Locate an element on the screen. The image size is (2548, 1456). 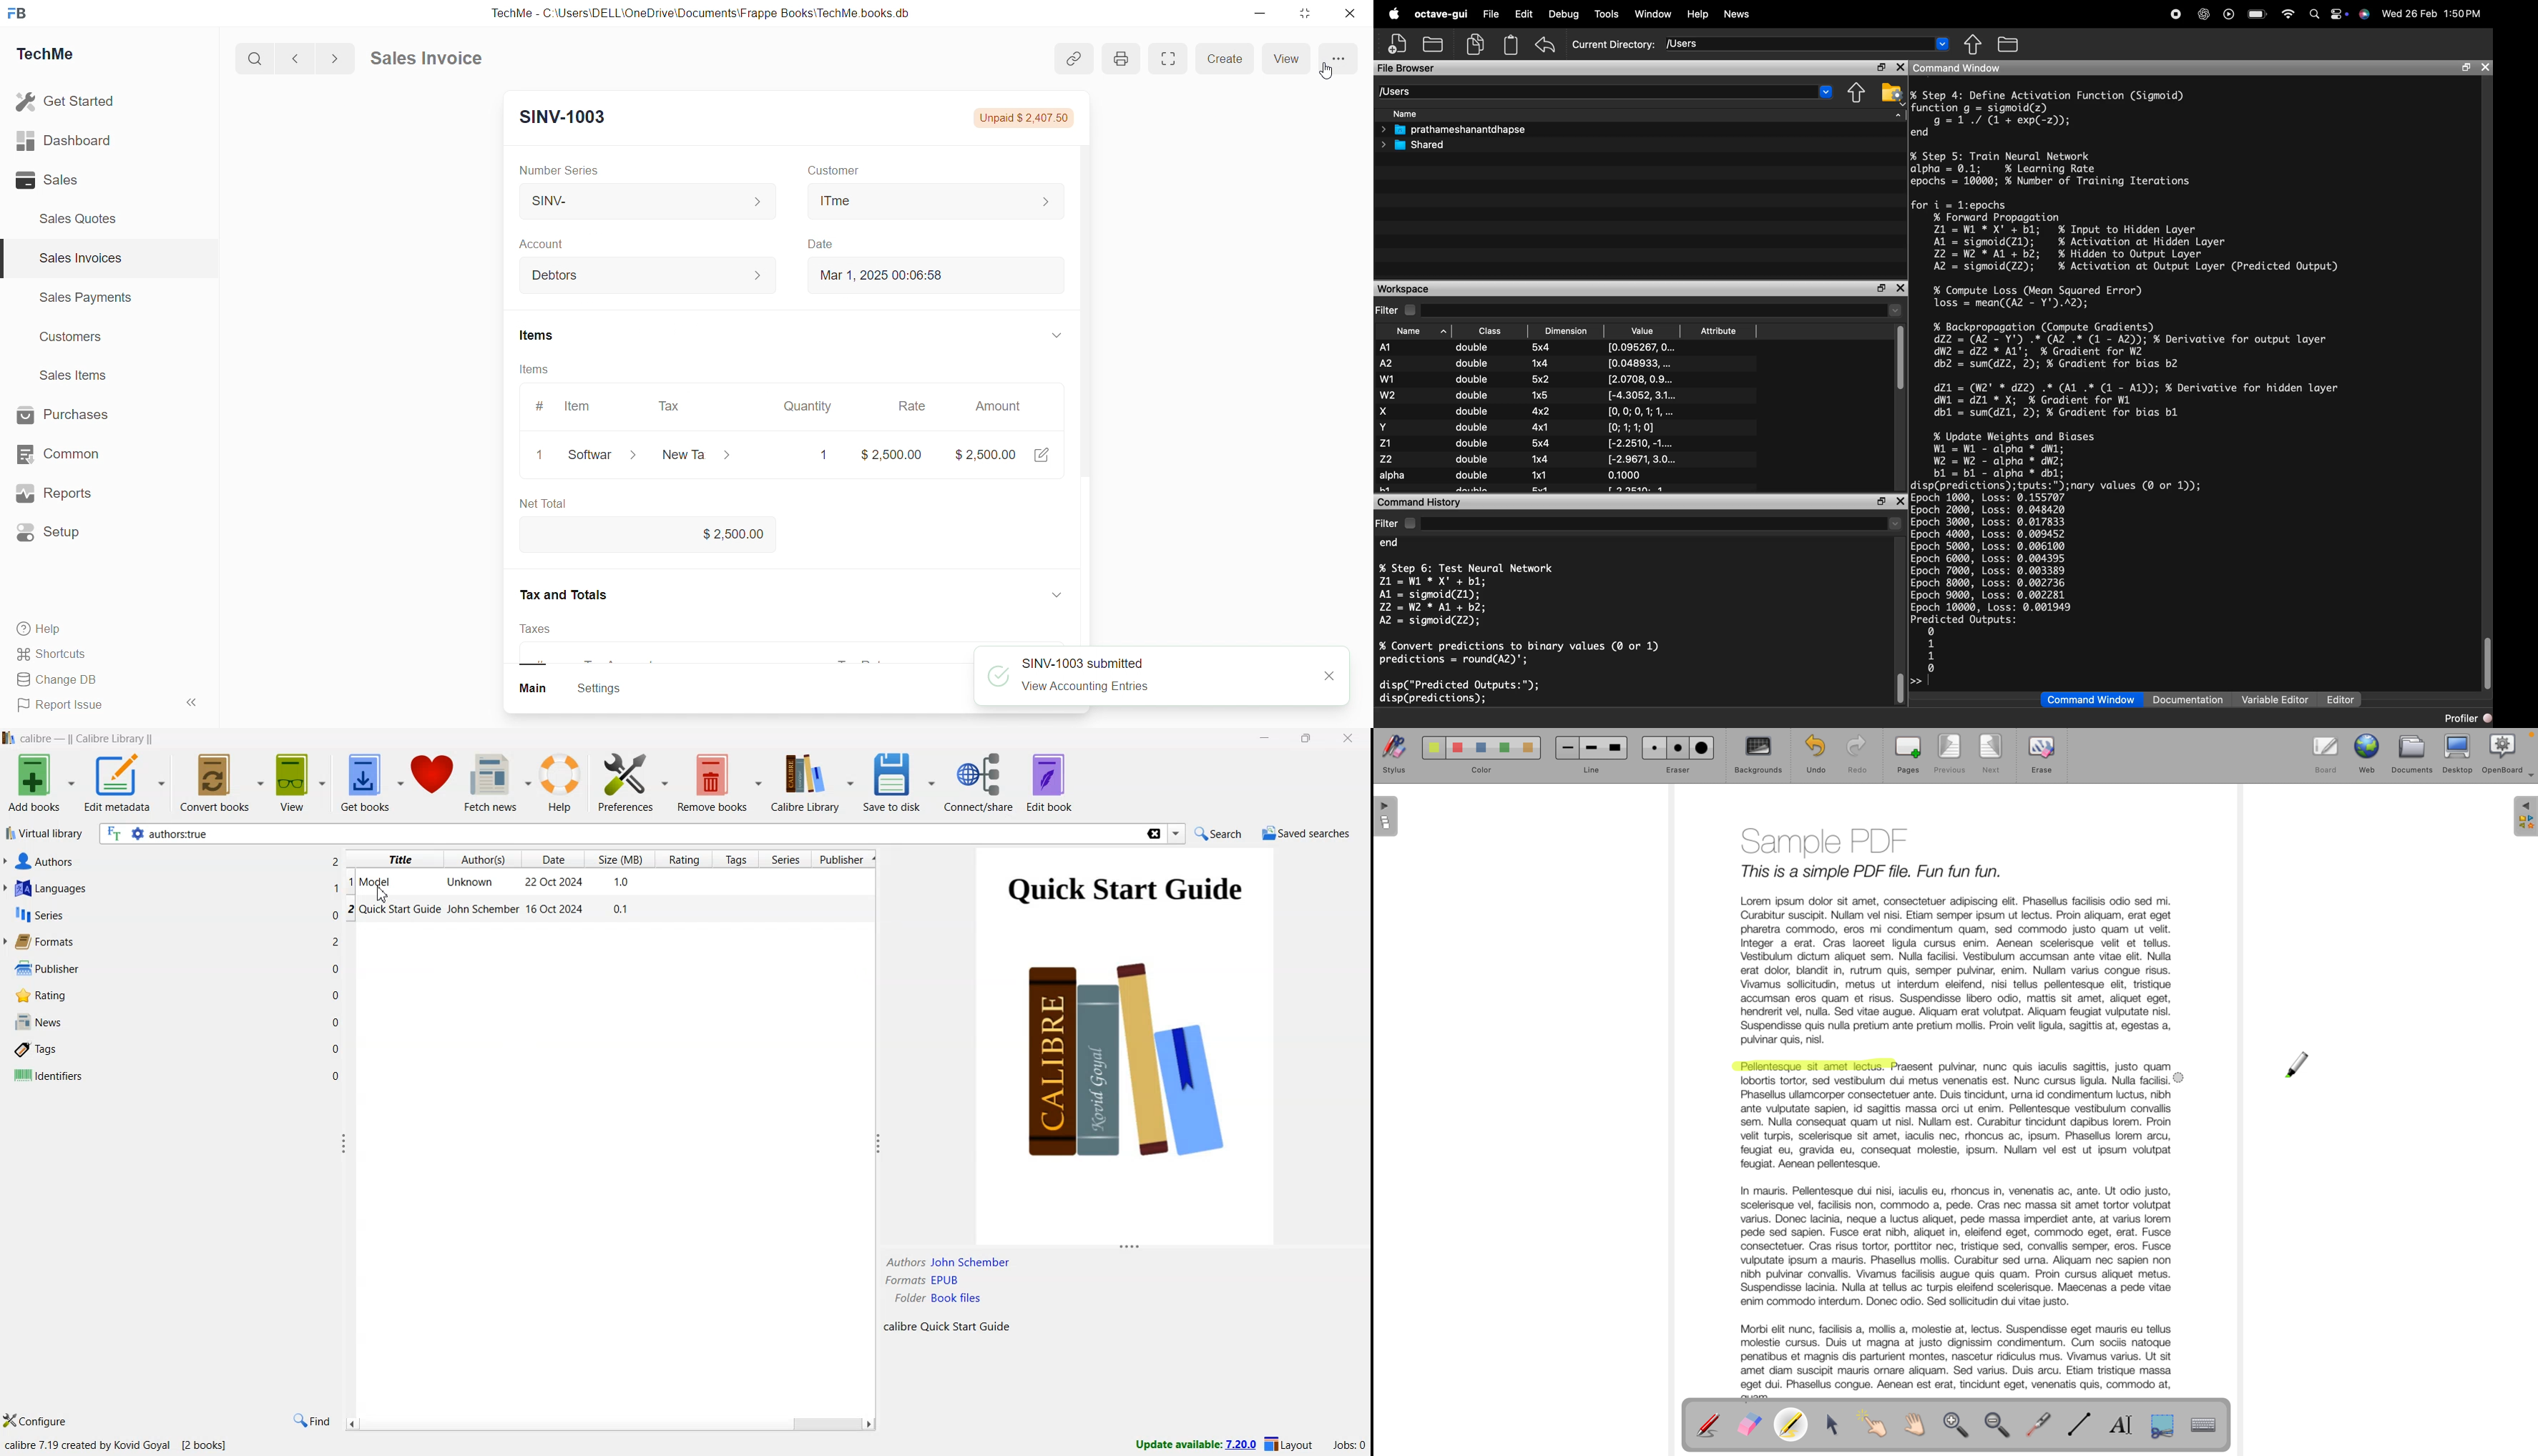
draw line is located at coordinates (2083, 1425).